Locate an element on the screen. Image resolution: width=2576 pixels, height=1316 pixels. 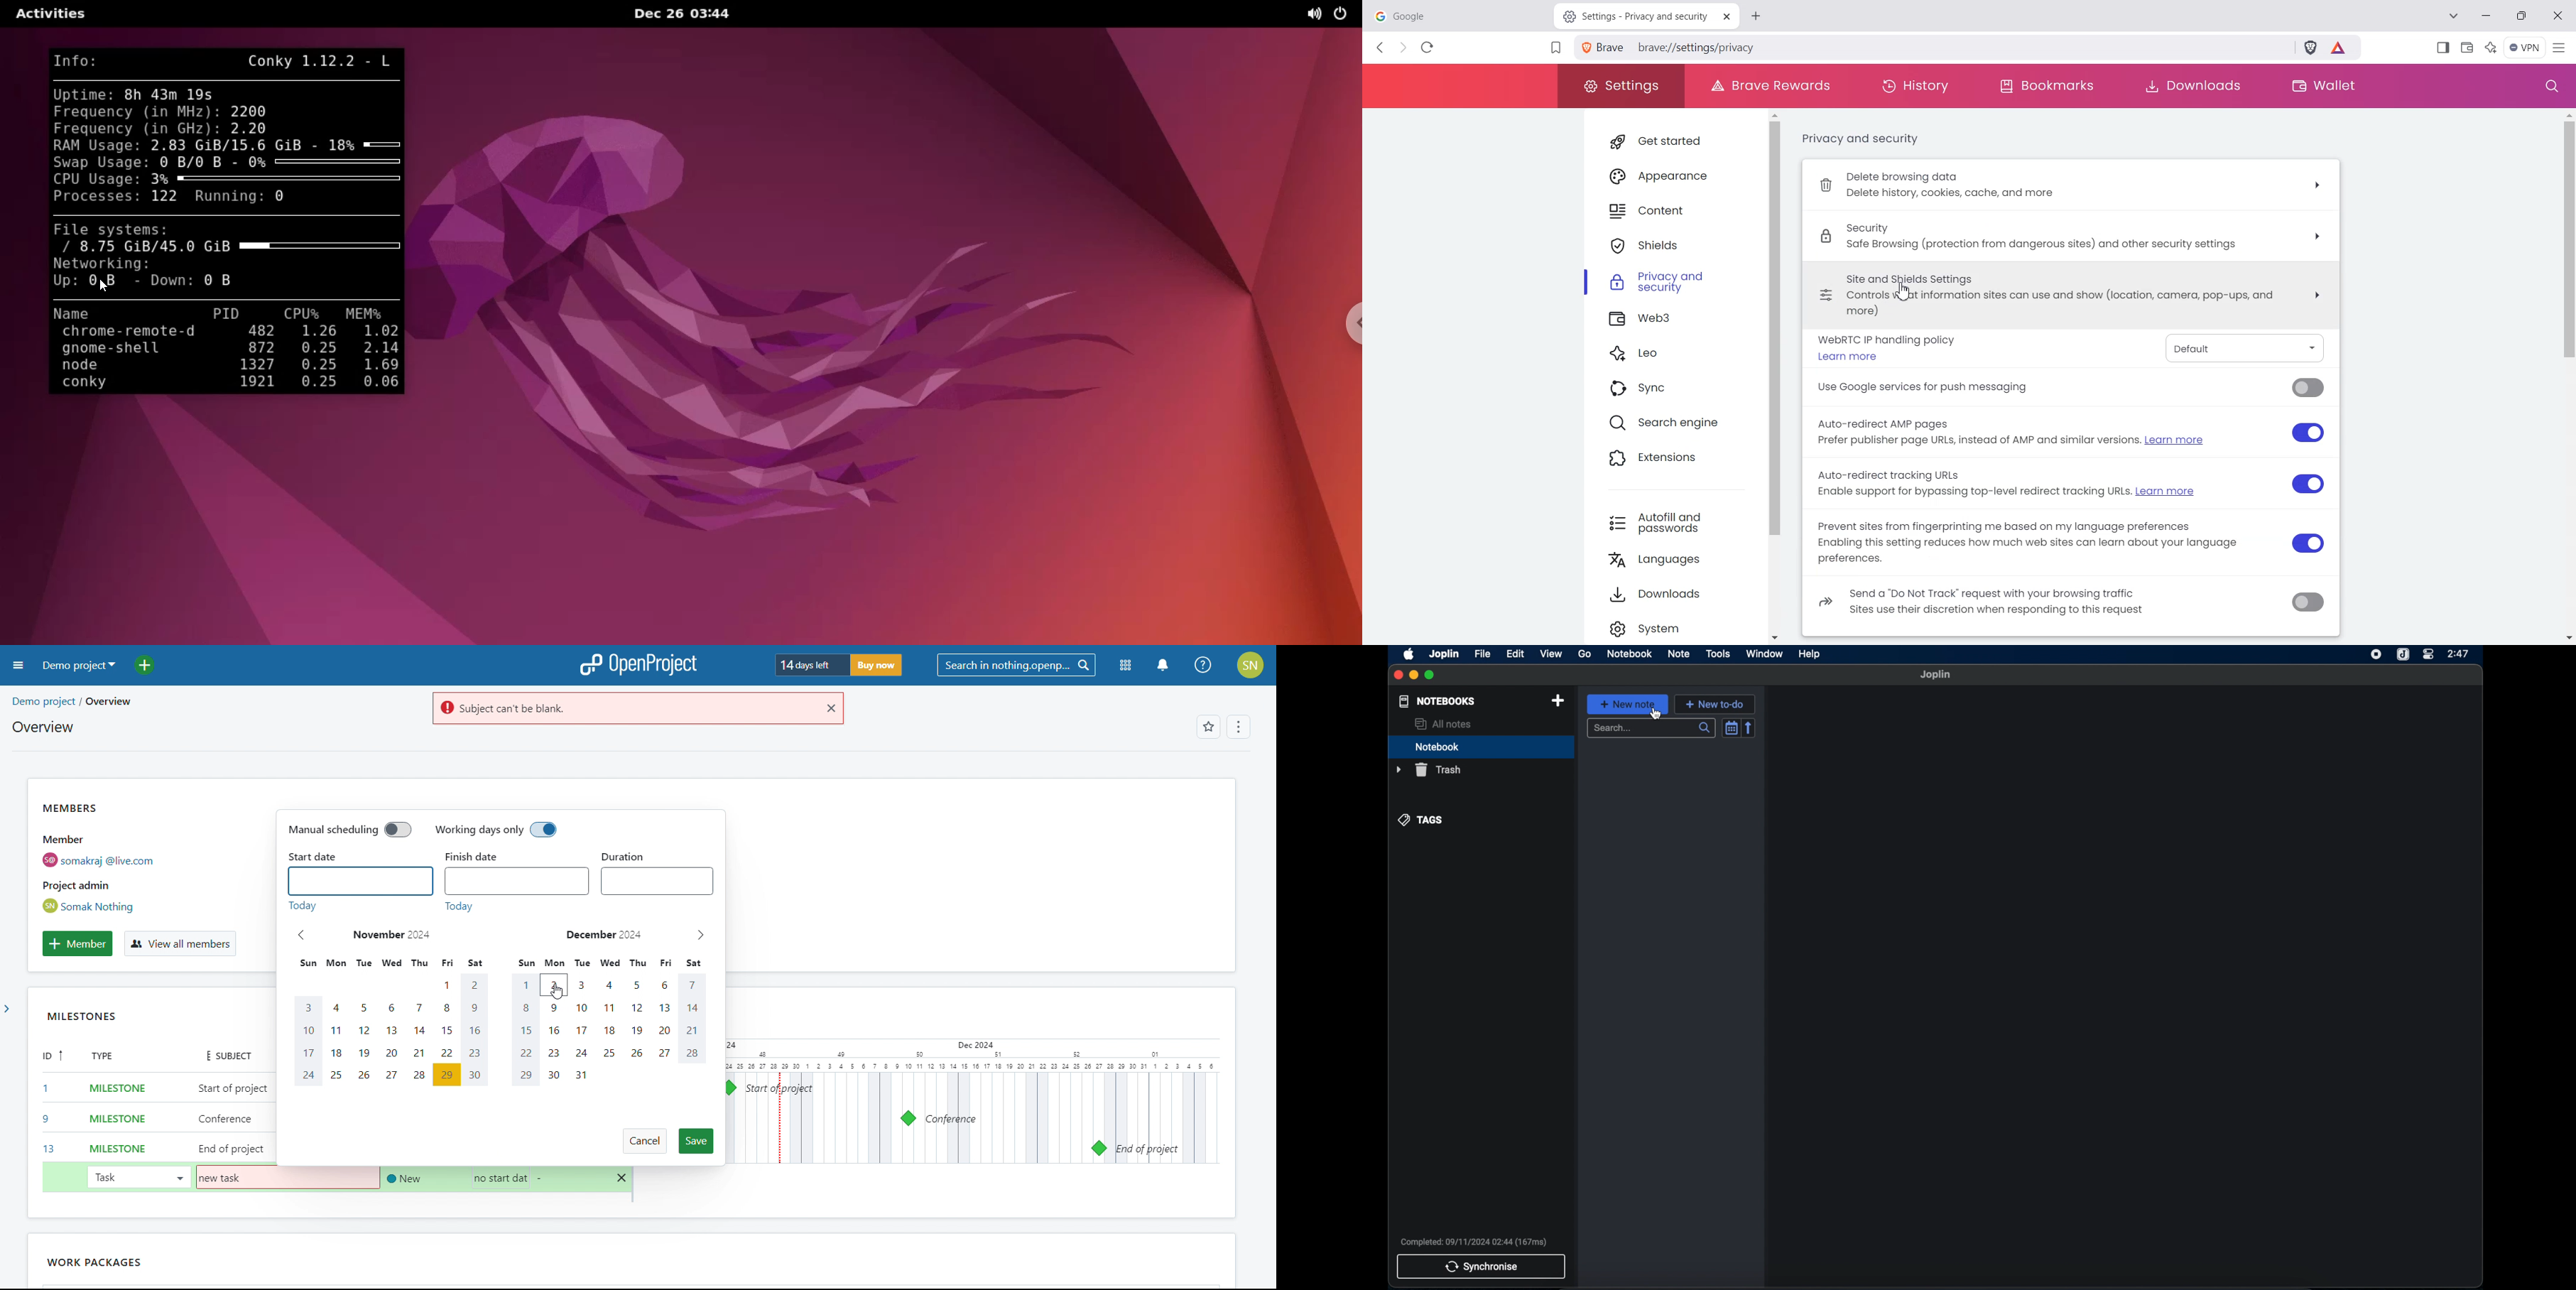
2:47 is located at coordinates (2458, 653).